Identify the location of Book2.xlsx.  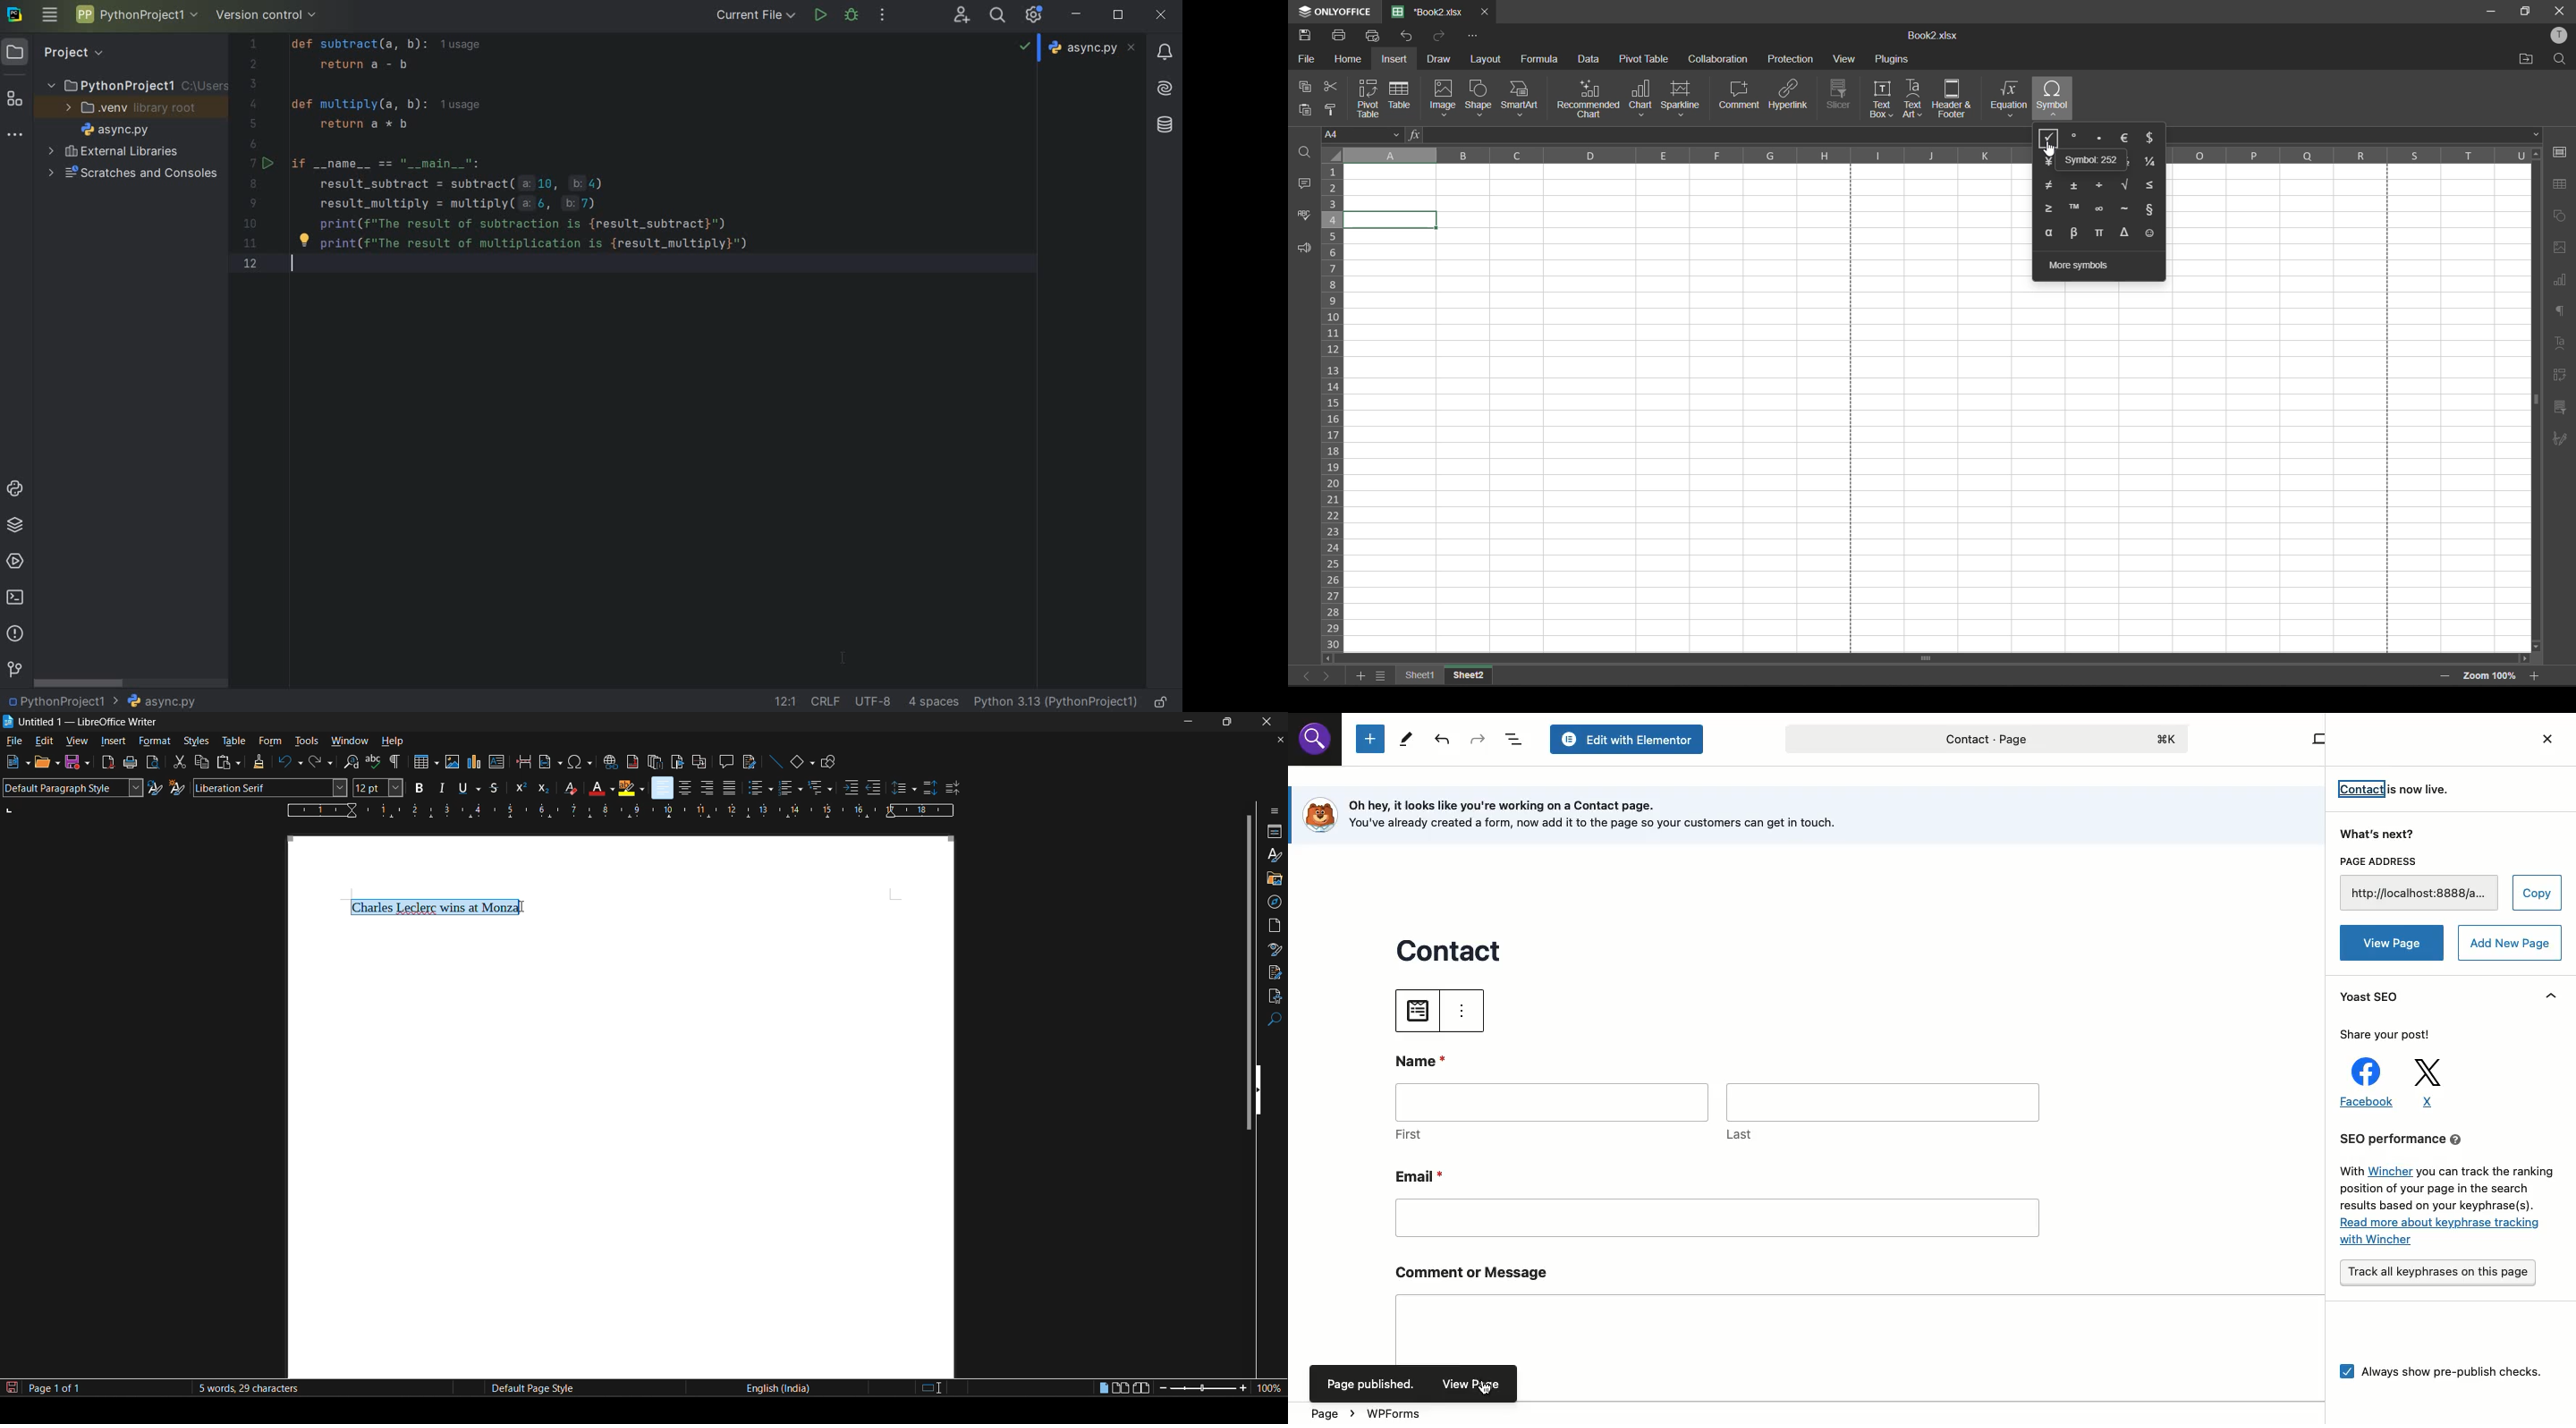
(1929, 36).